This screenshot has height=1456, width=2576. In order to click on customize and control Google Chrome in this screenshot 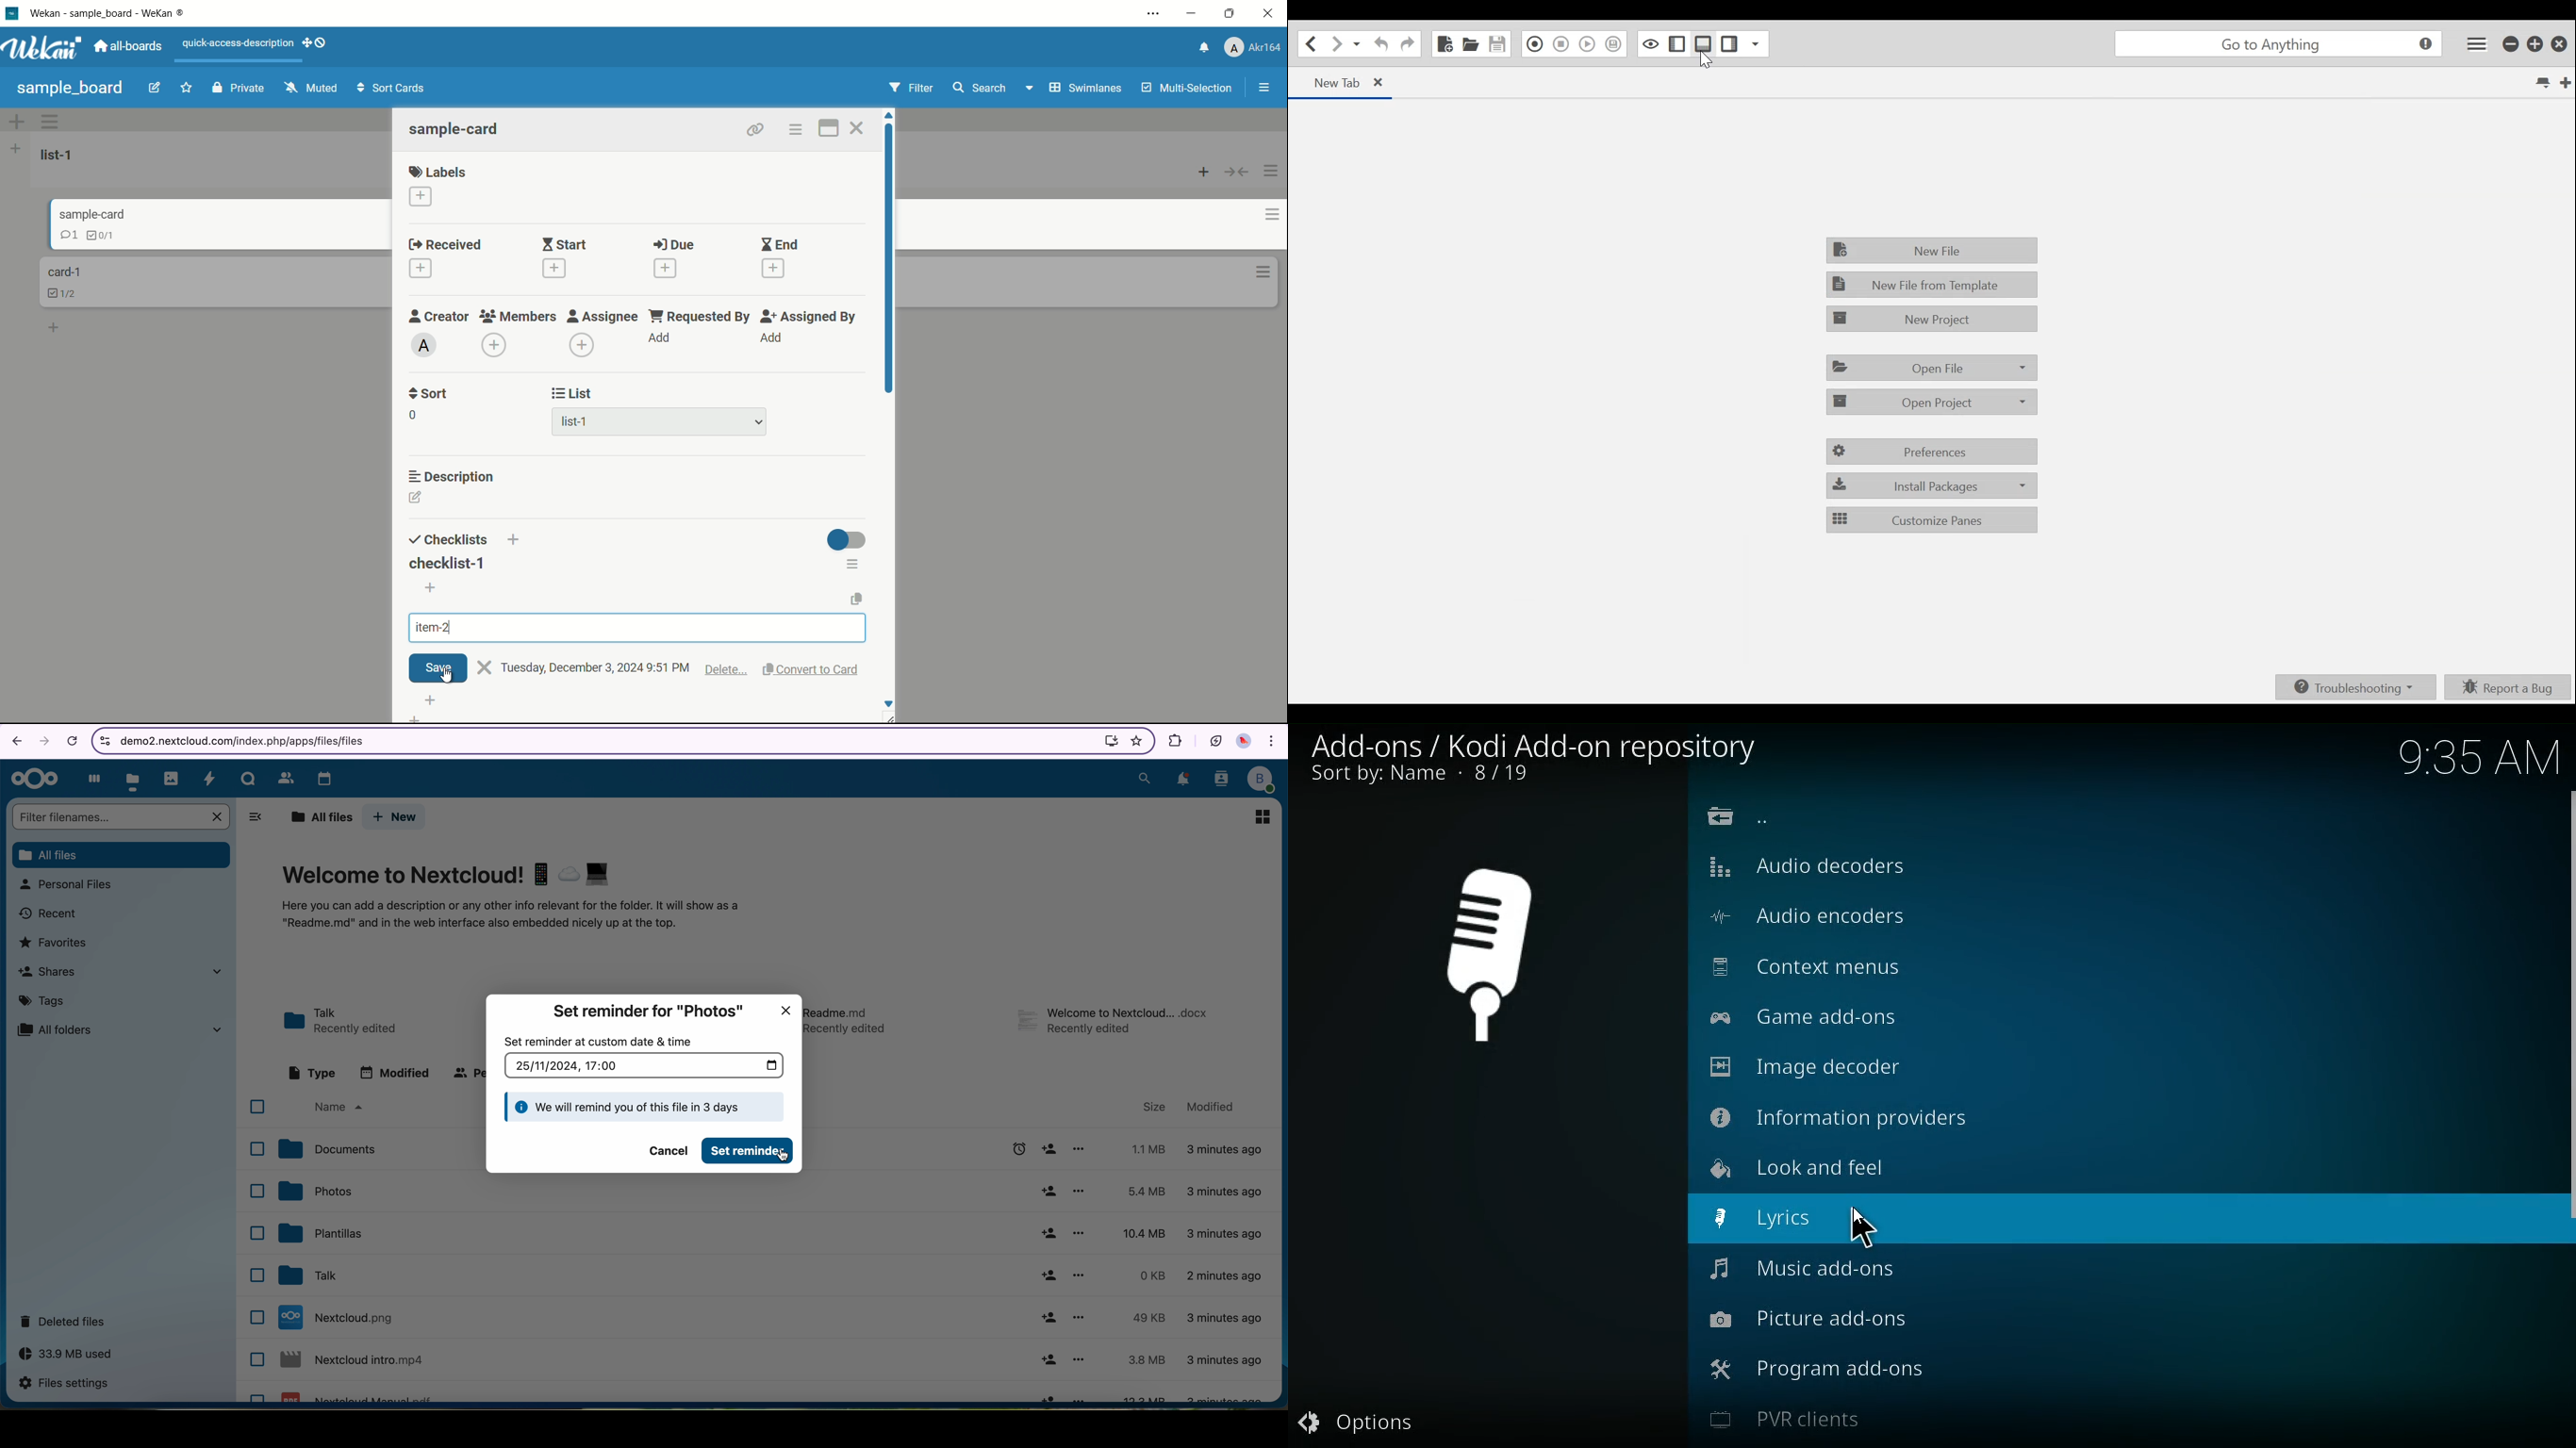, I will do `click(1273, 743)`.